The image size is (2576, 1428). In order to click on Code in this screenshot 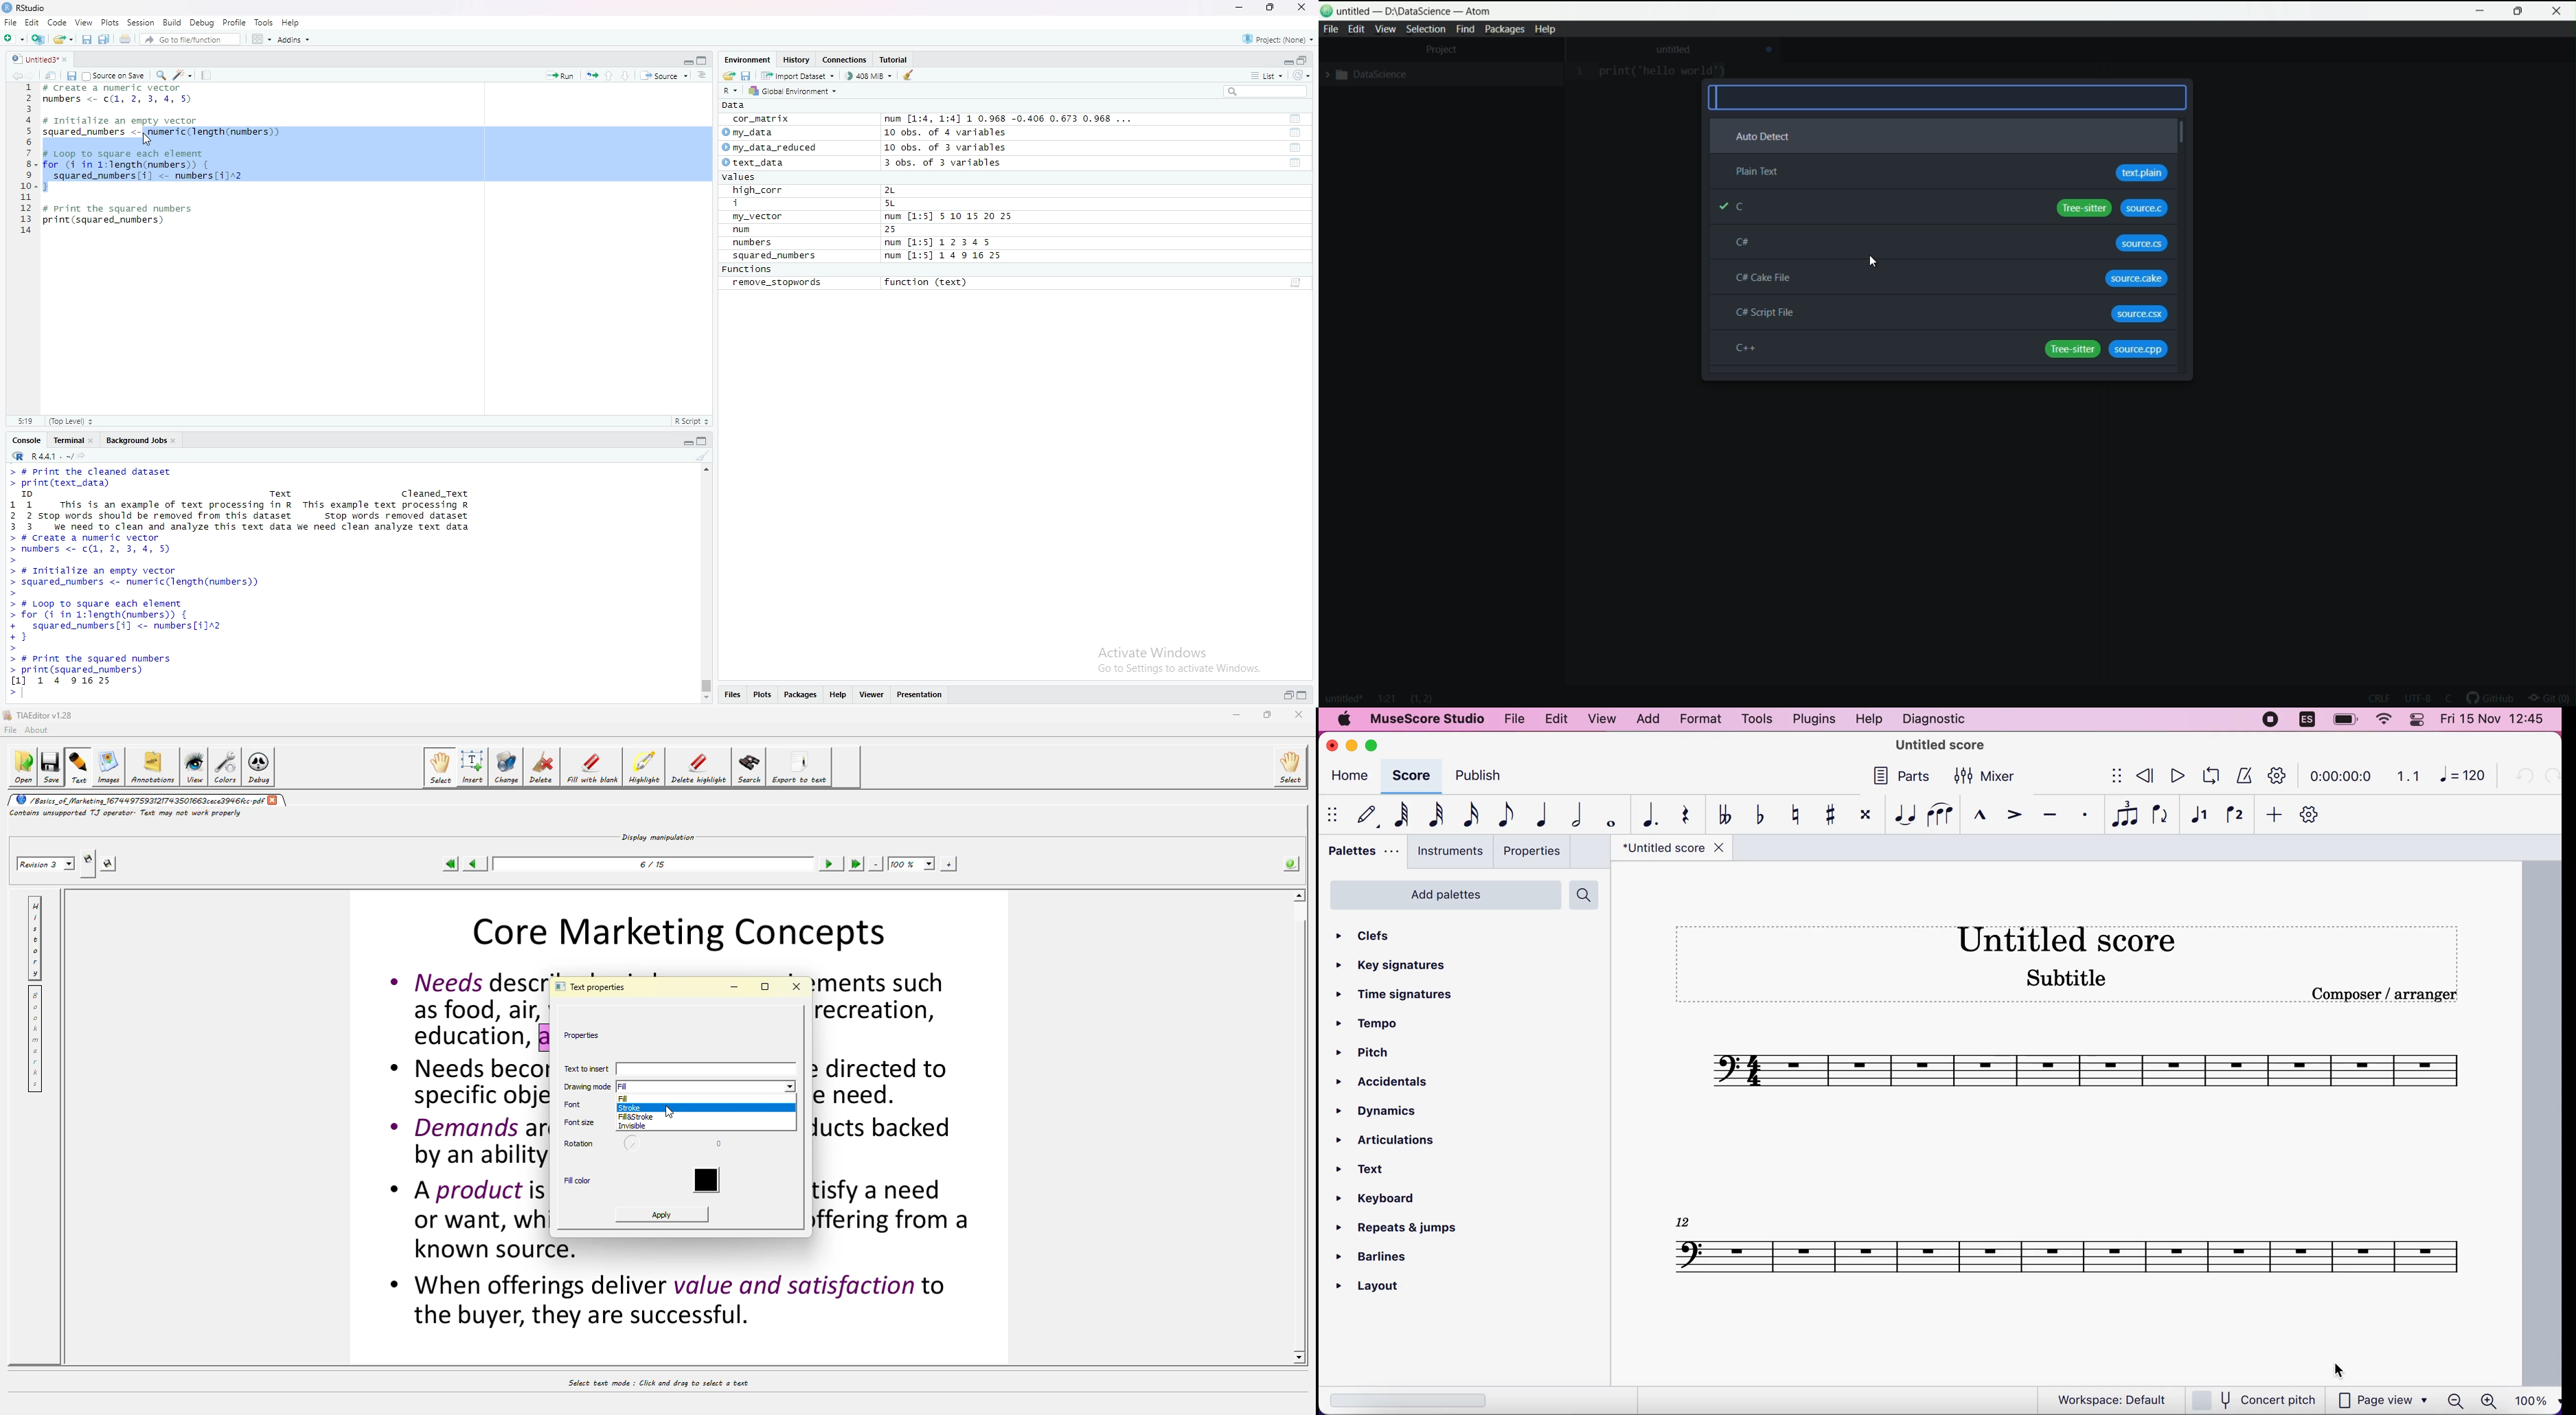, I will do `click(58, 22)`.